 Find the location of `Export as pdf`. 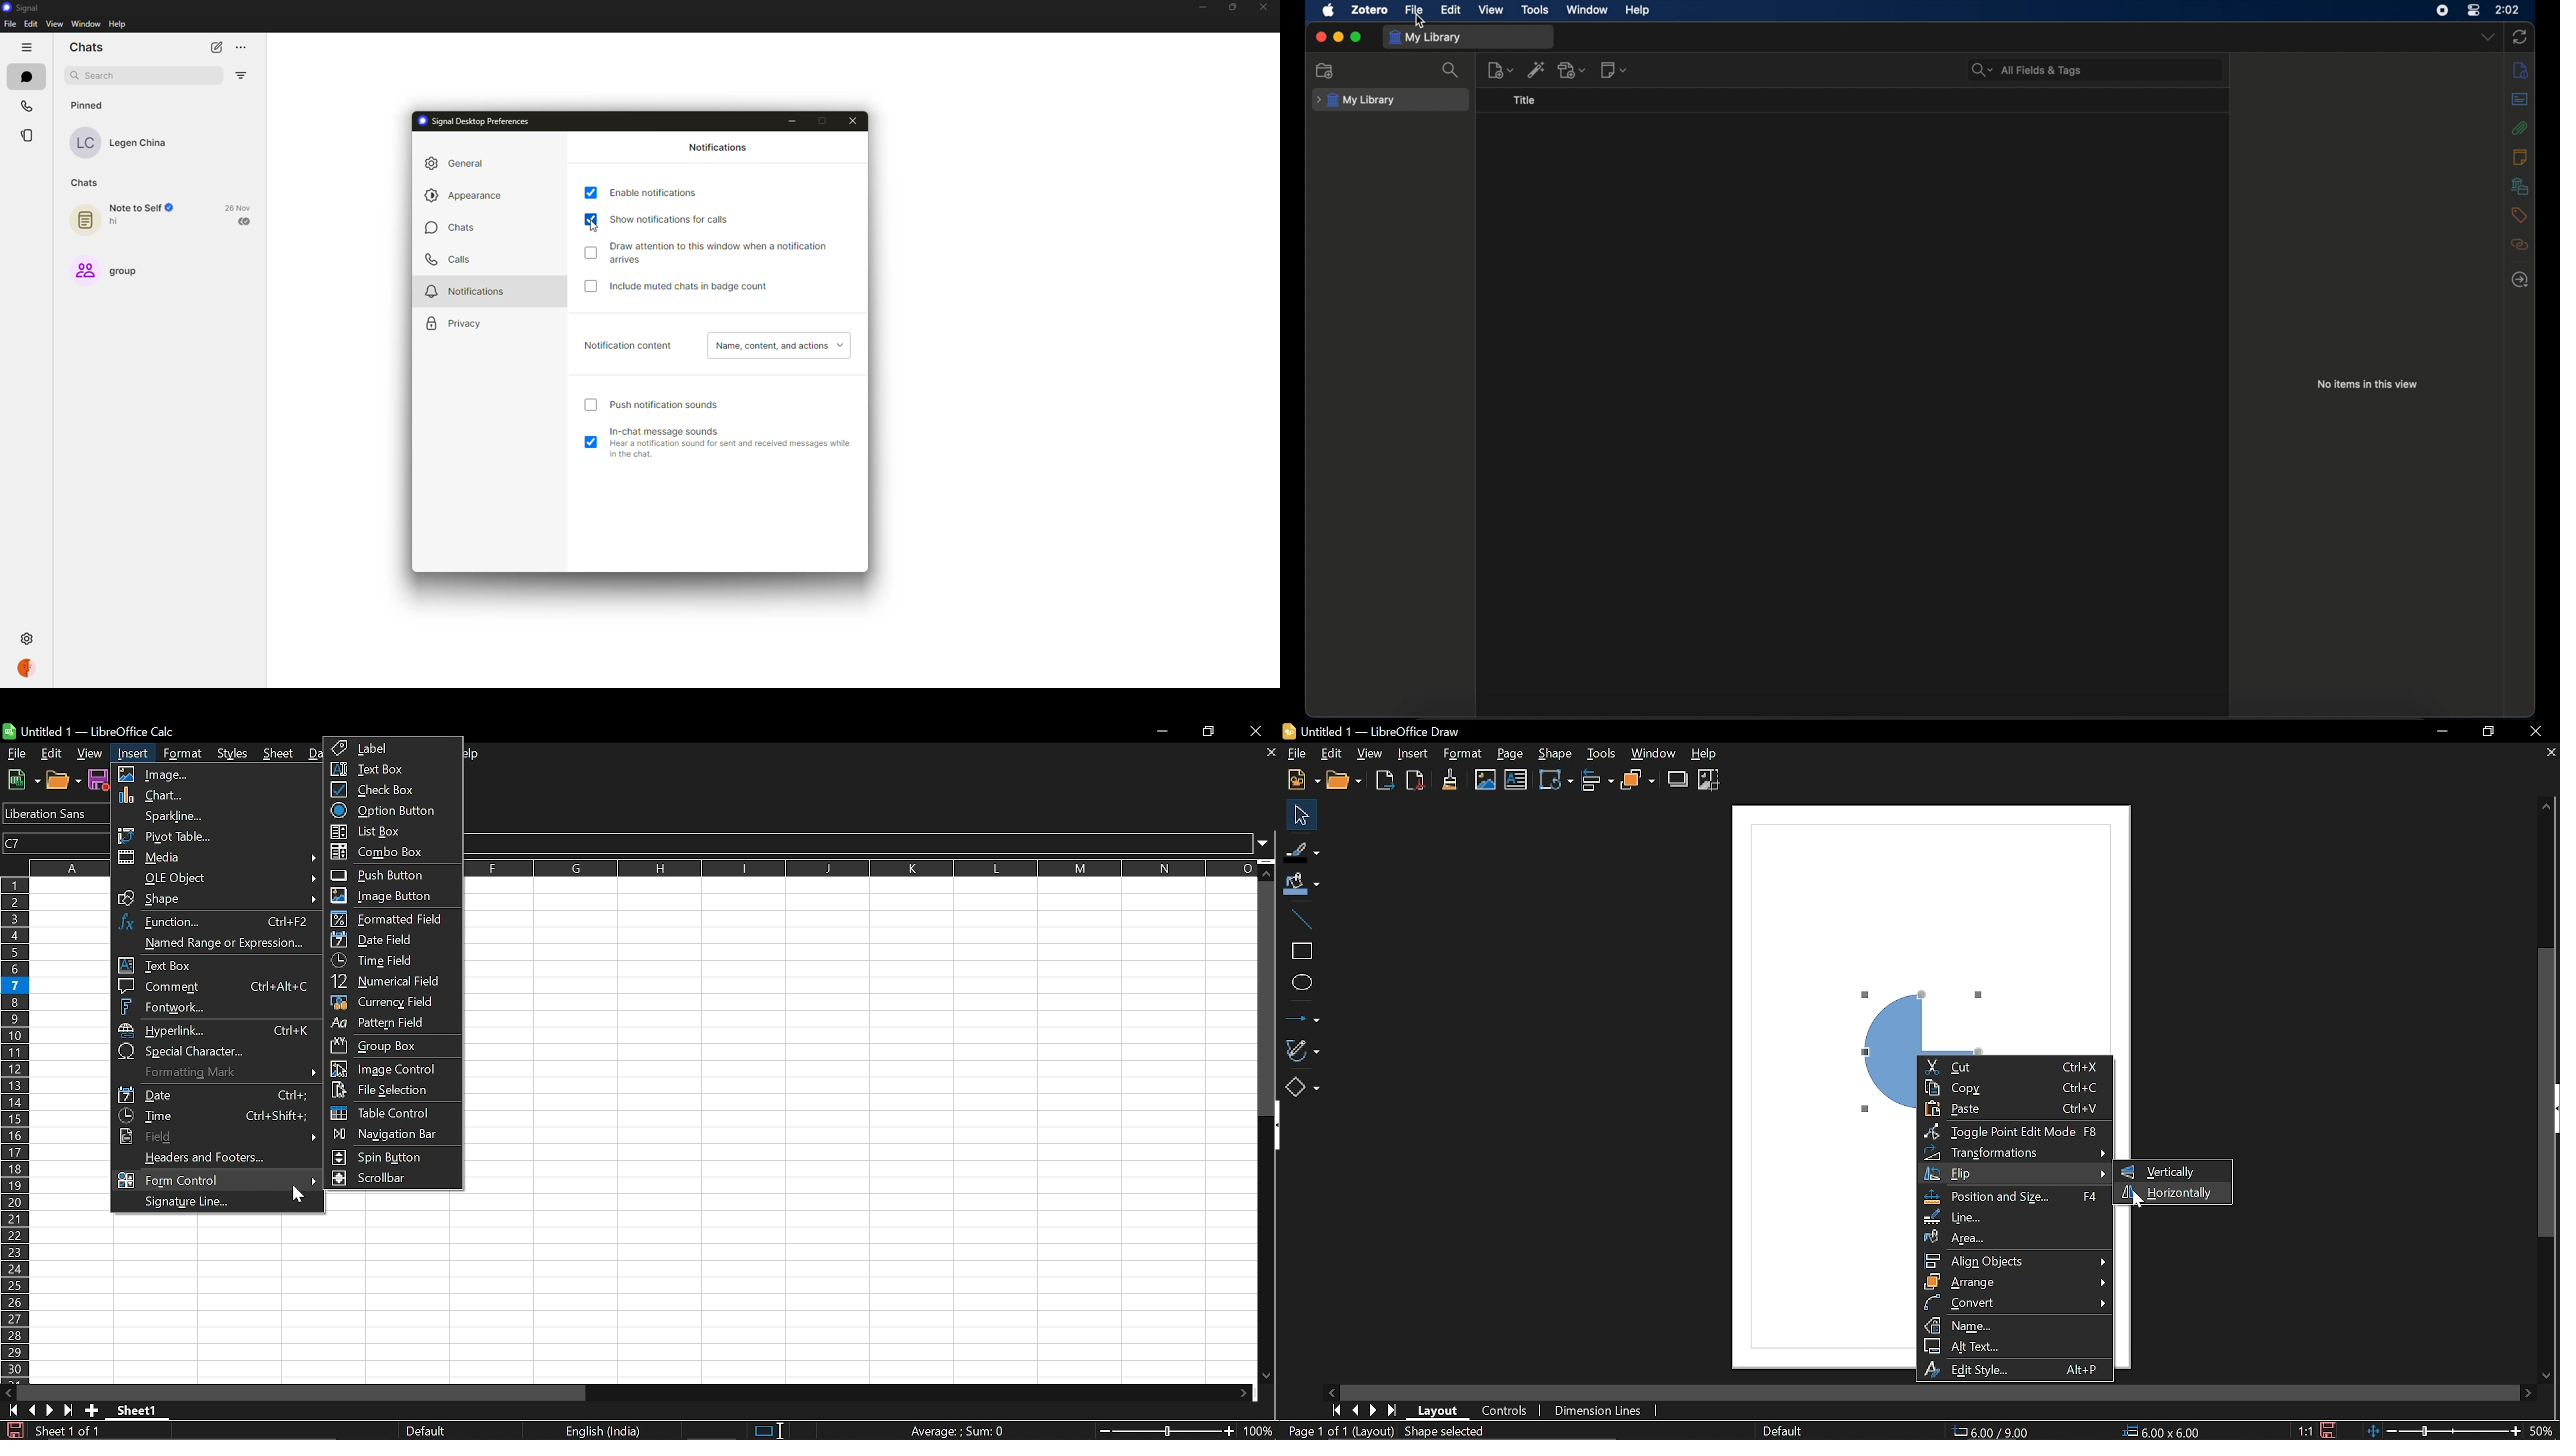

Export as pdf is located at coordinates (1414, 780).